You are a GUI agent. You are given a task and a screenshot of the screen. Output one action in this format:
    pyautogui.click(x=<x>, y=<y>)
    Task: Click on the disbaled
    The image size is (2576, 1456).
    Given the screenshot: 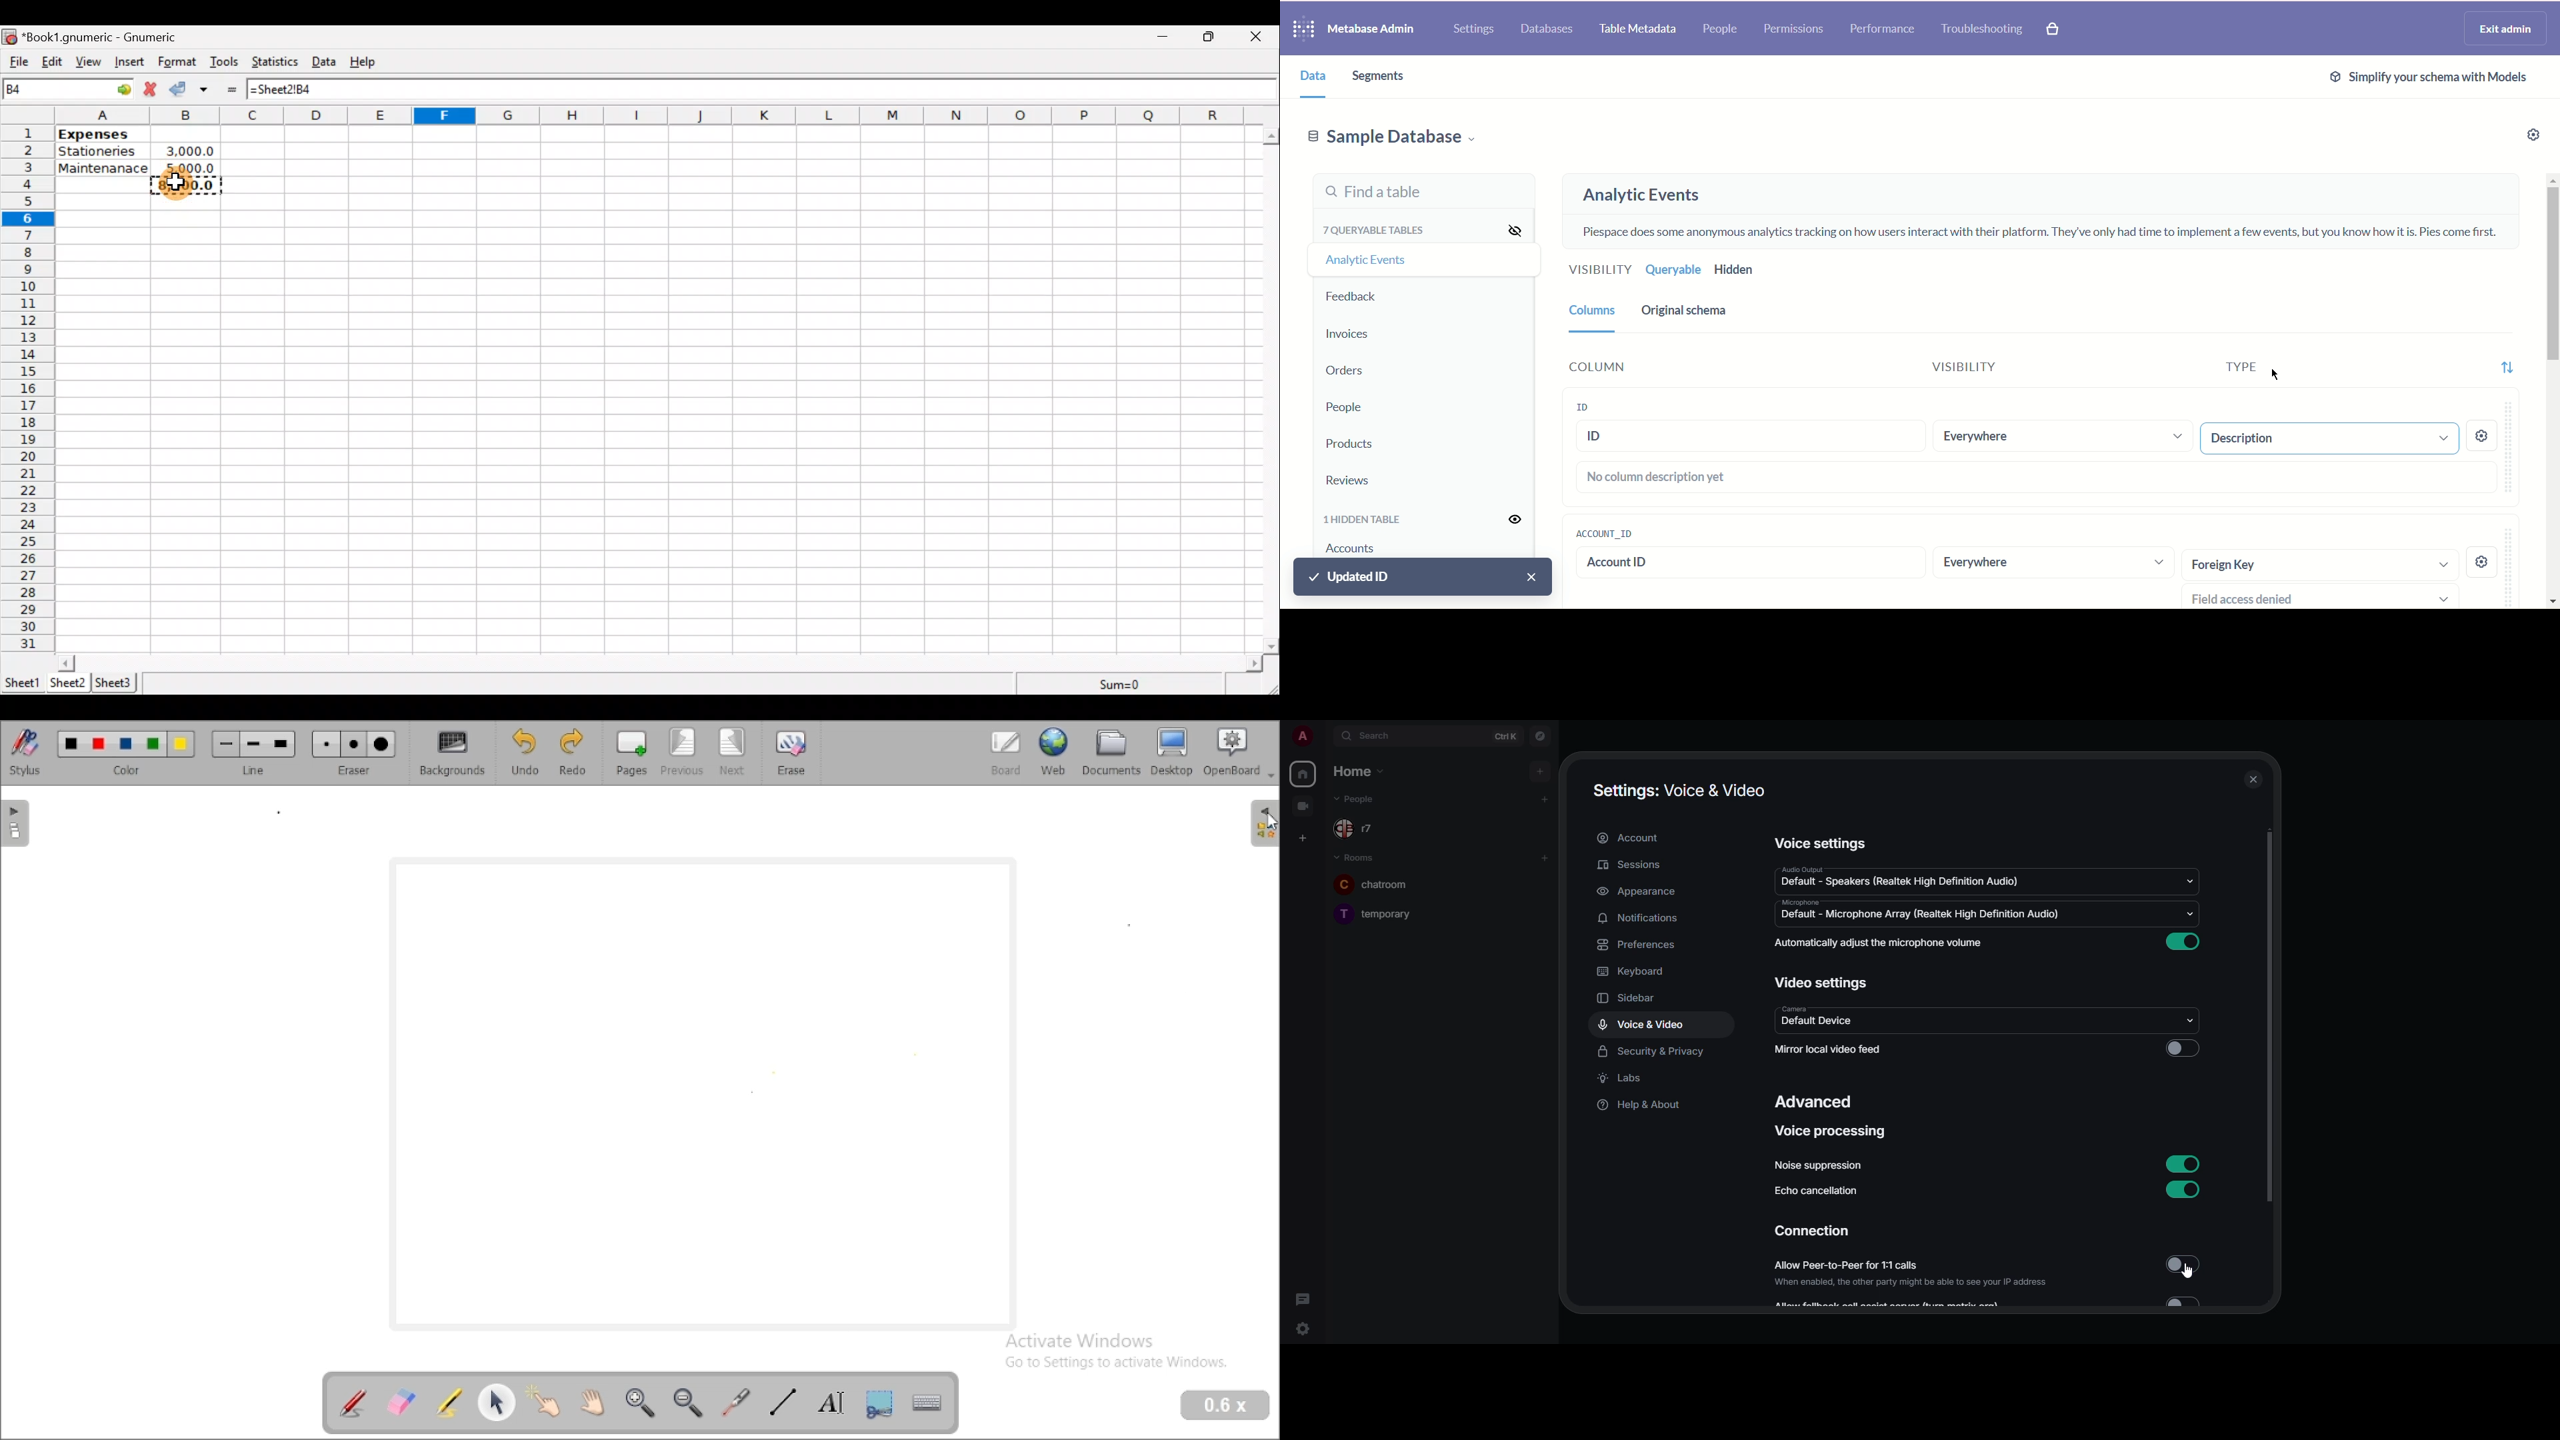 What is the action you would take?
    pyautogui.click(x=2182, y=1265)
    